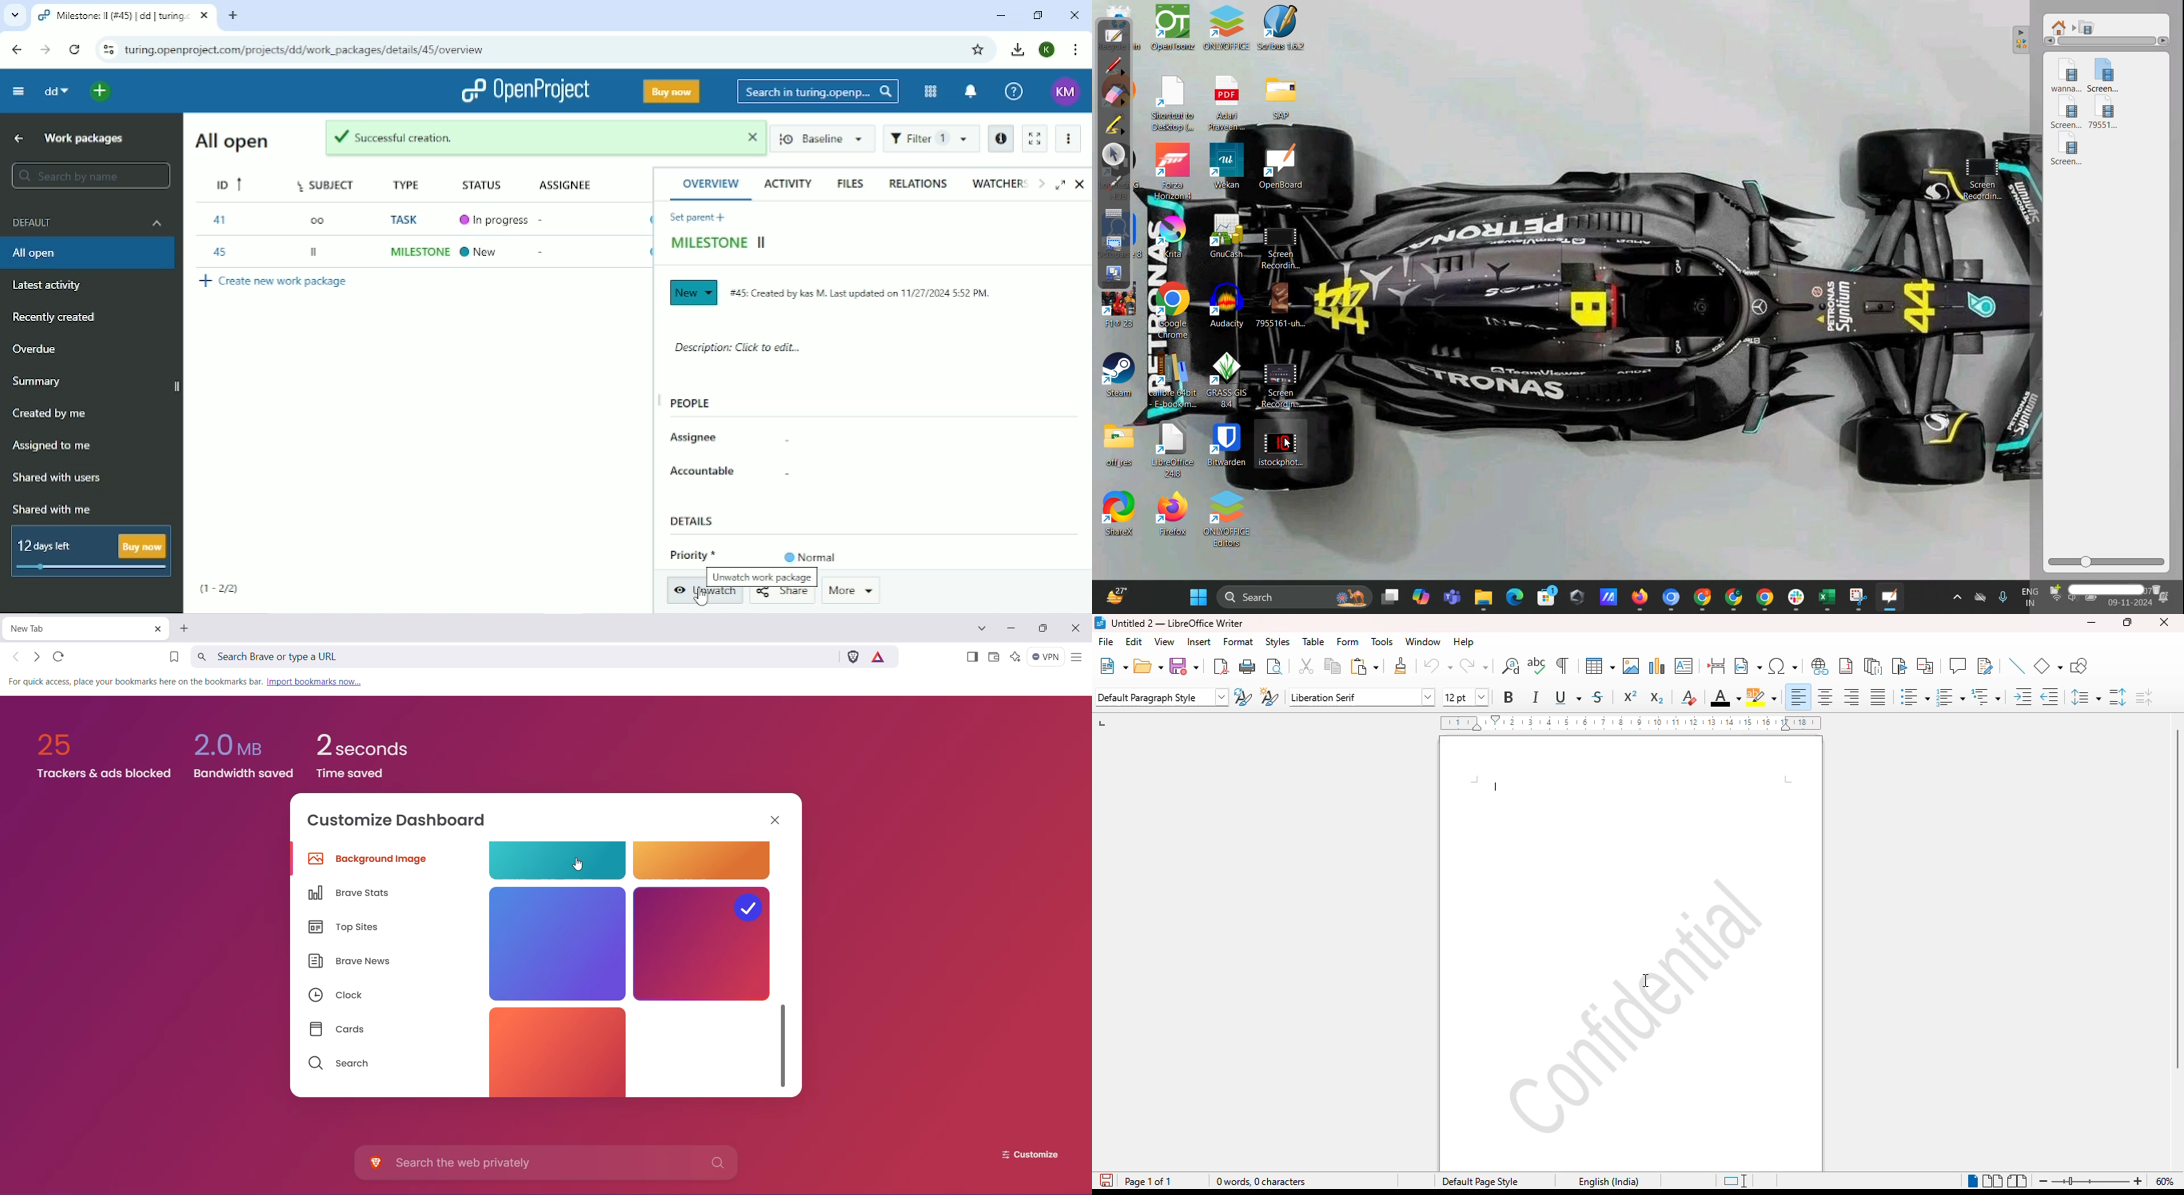 This screenshot has width=2184, height=1204. What do you see at coordinates (1825, 696) in the screenshot?
I see `align center` at bounding box center [1825, 696].